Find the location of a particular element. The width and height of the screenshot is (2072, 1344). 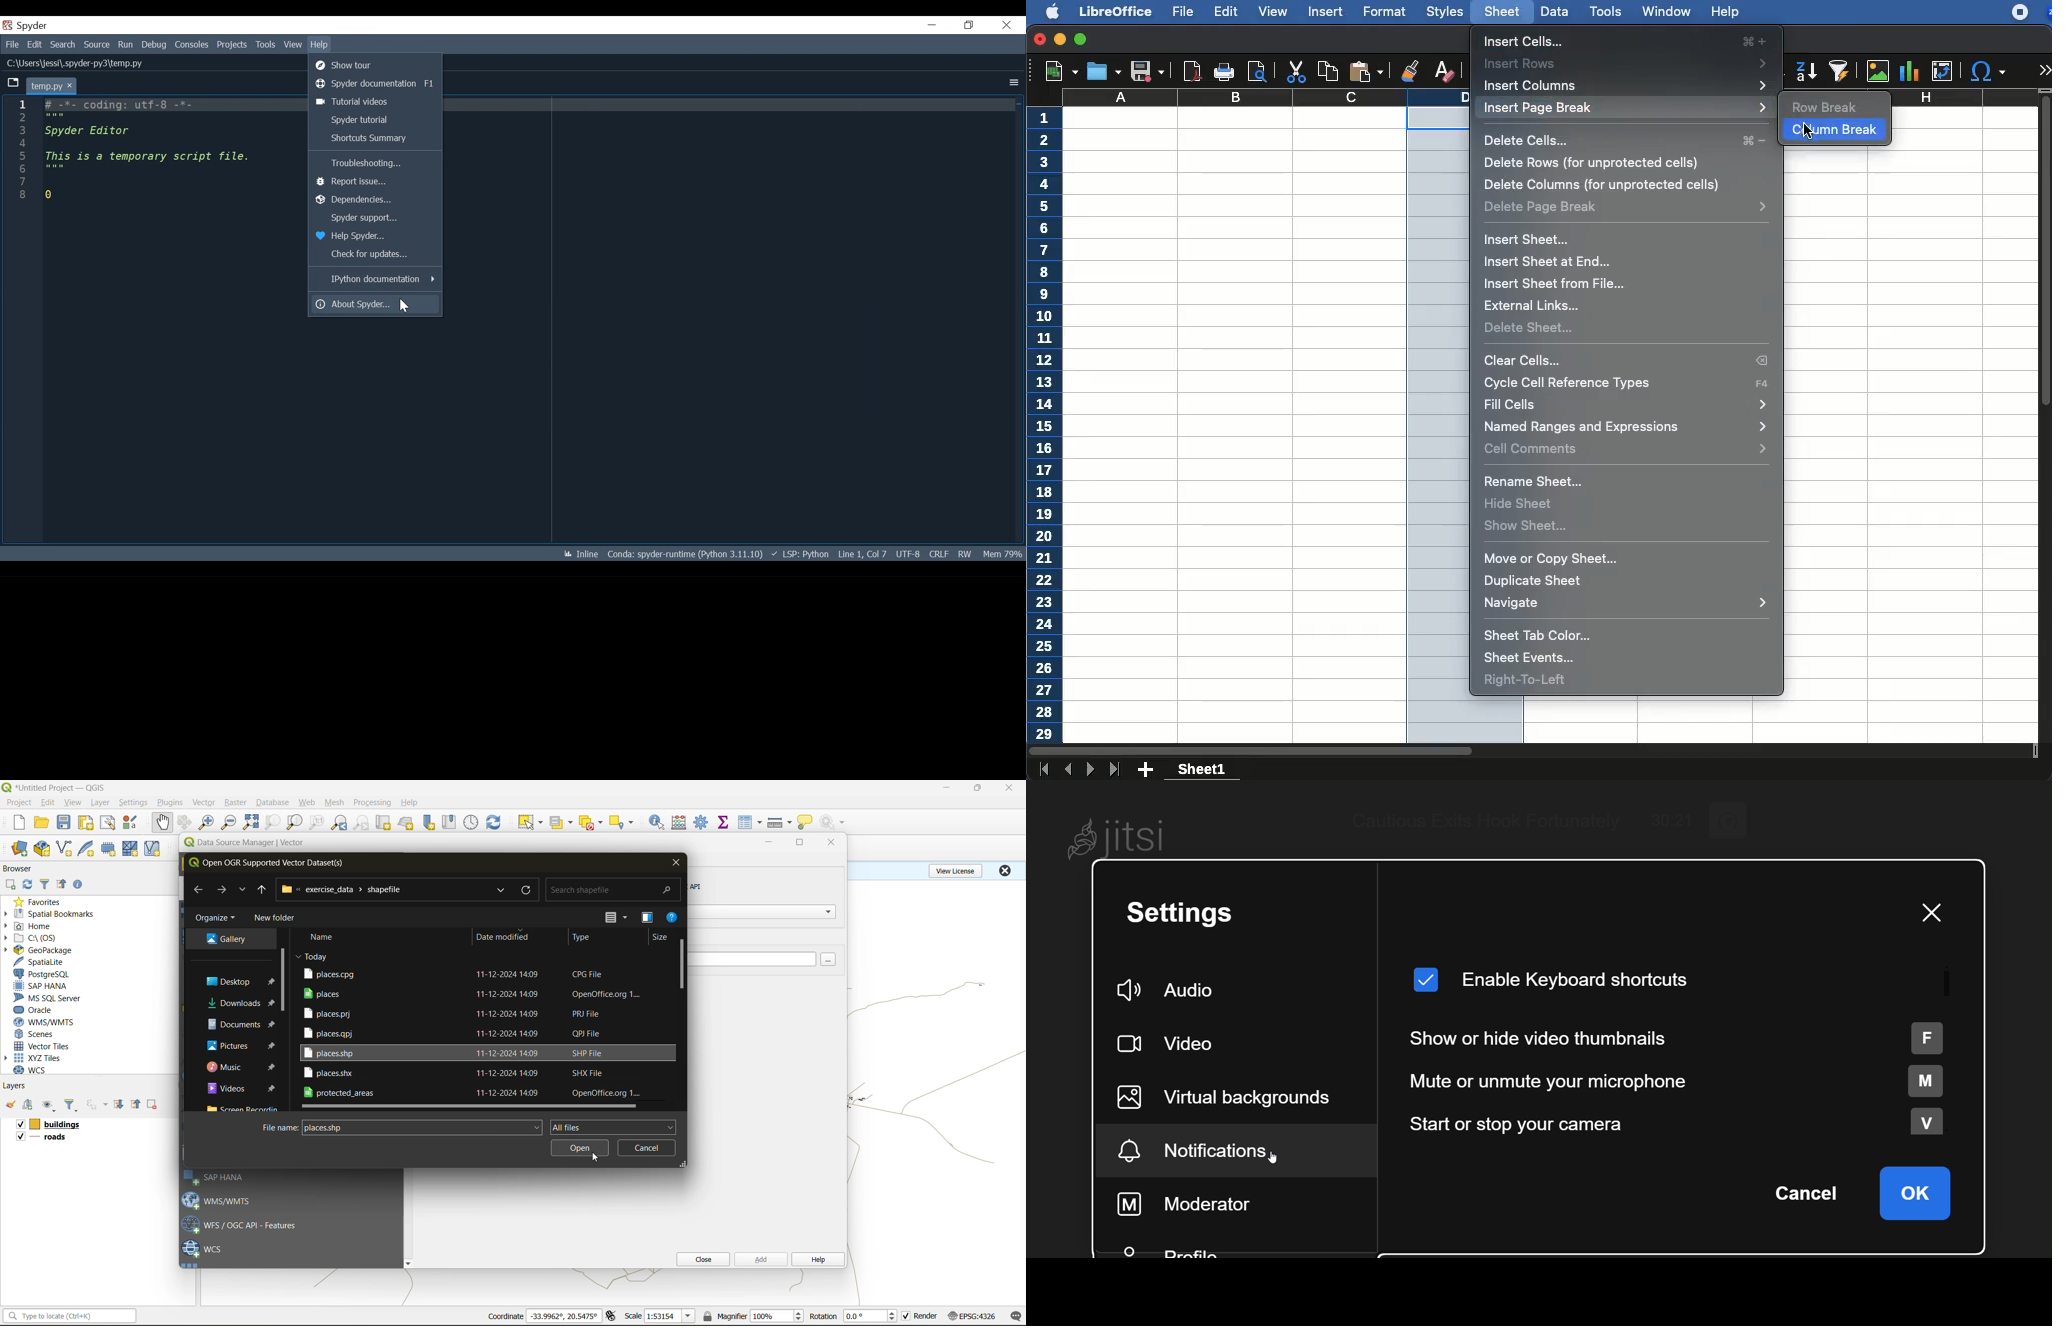

View is located at coordinates (293, 44).